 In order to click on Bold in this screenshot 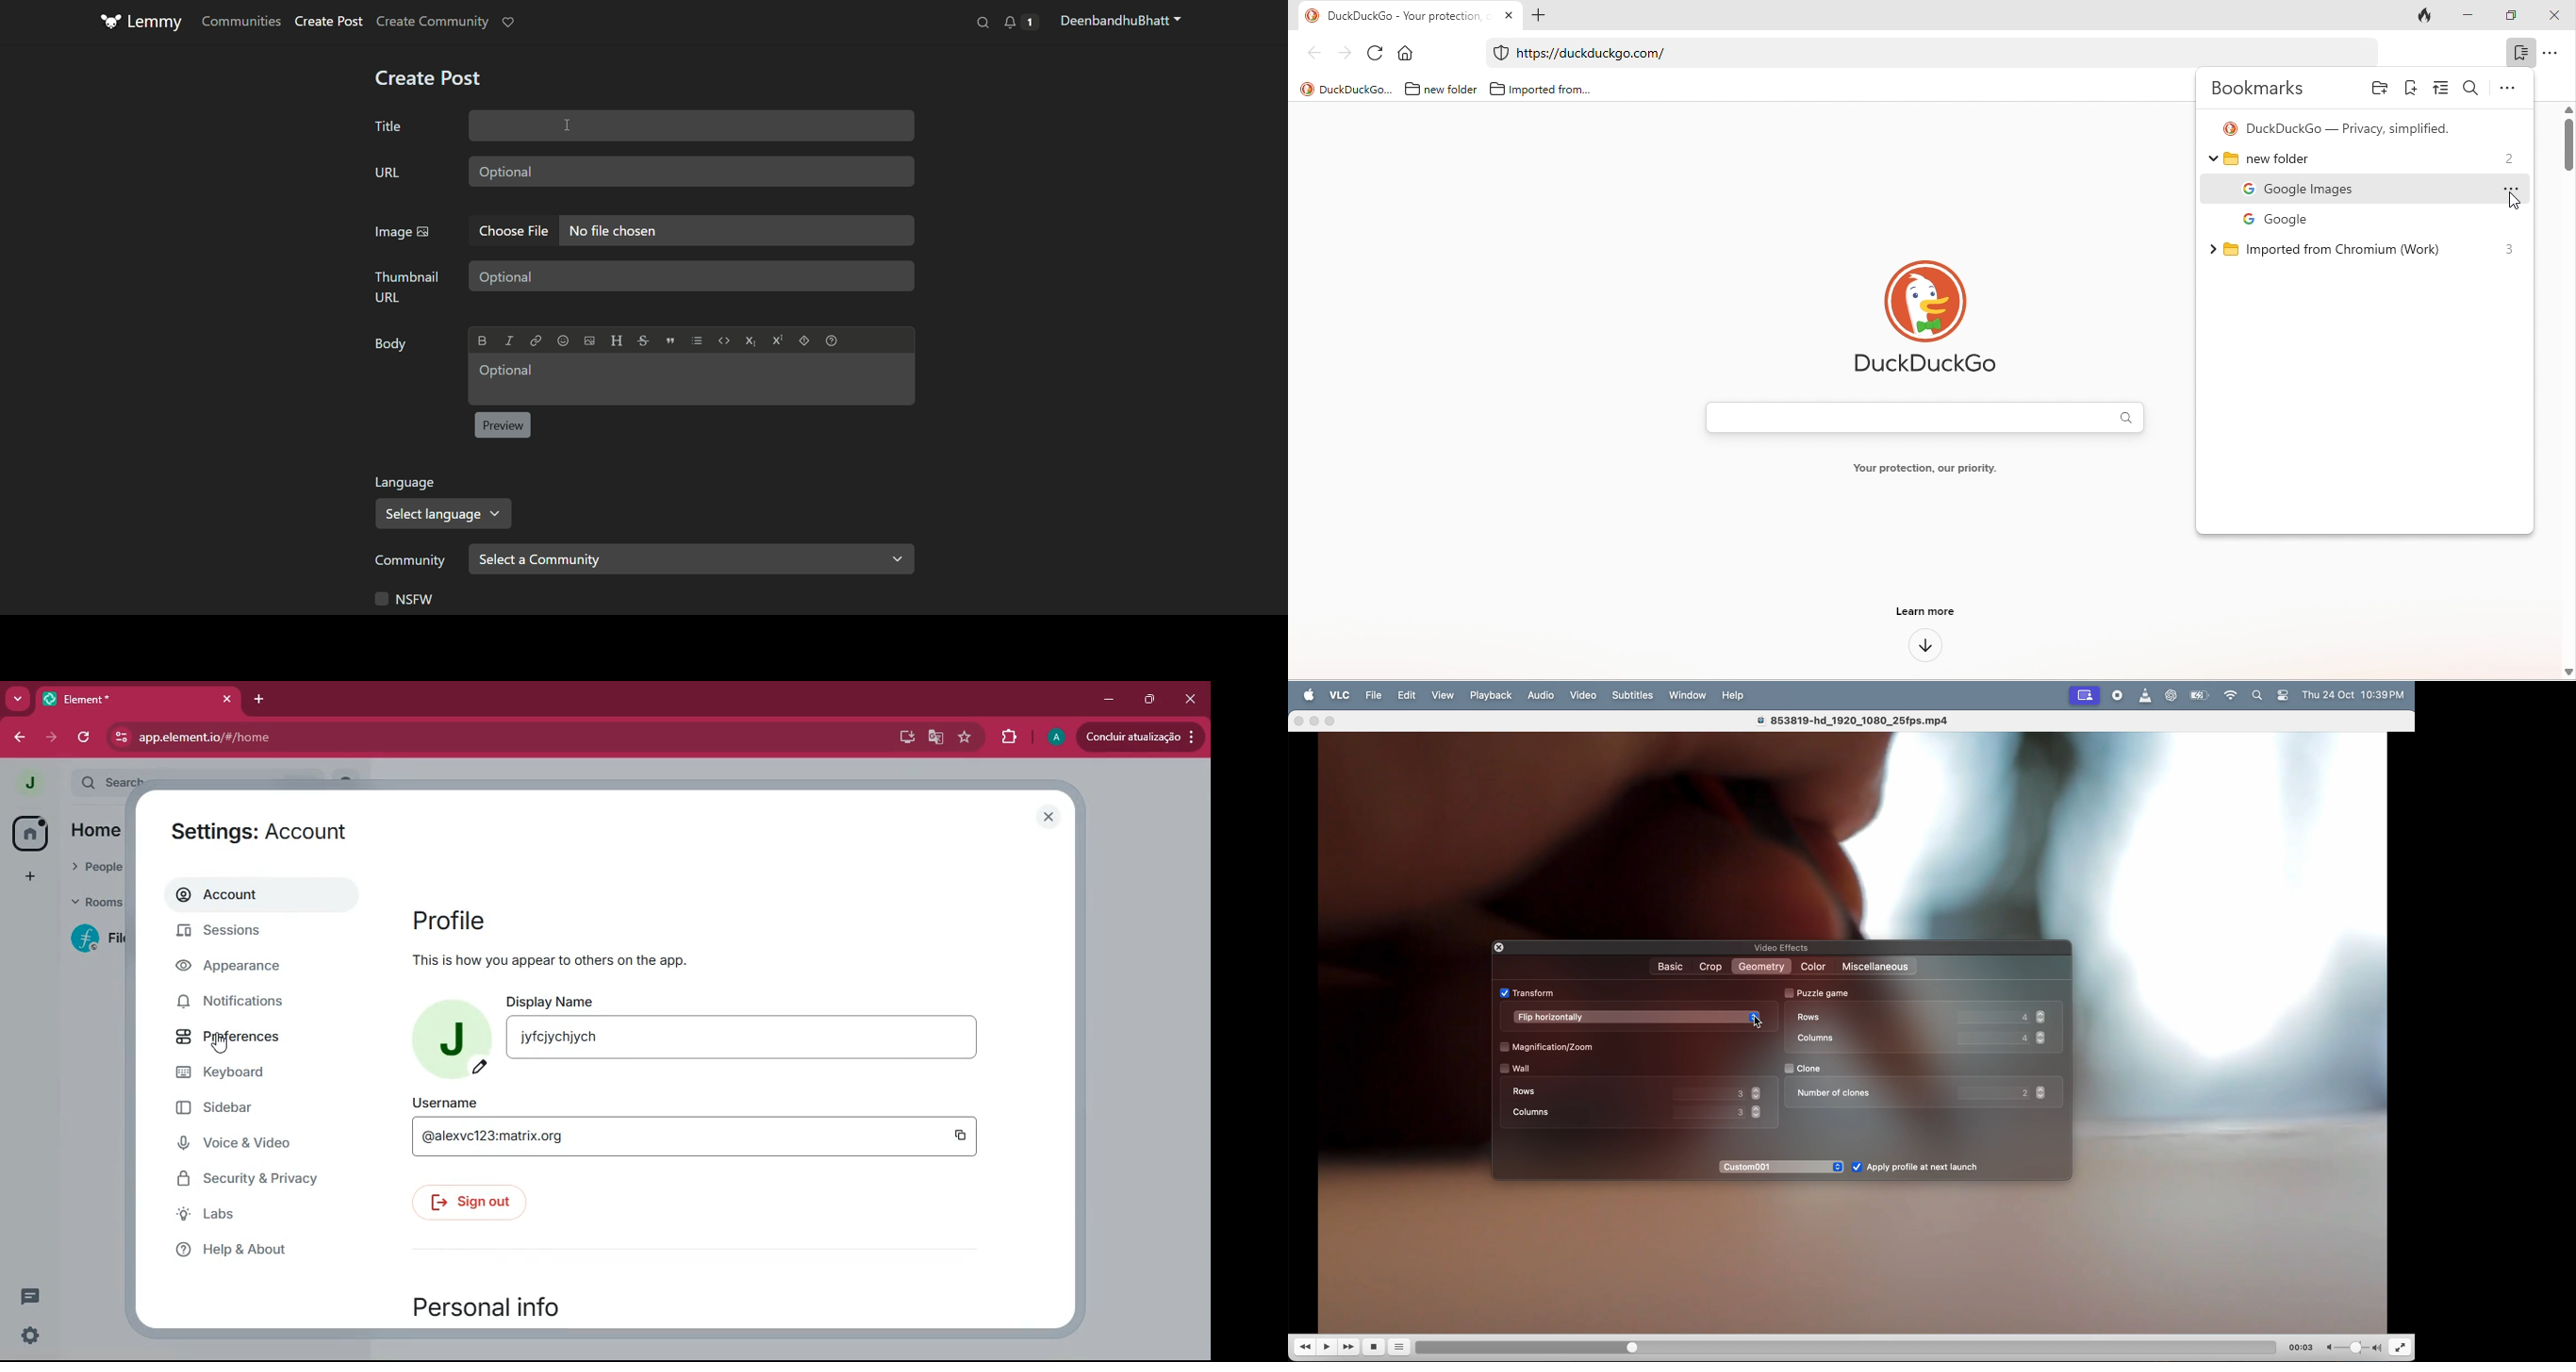, I will do `click(482, 341)`.